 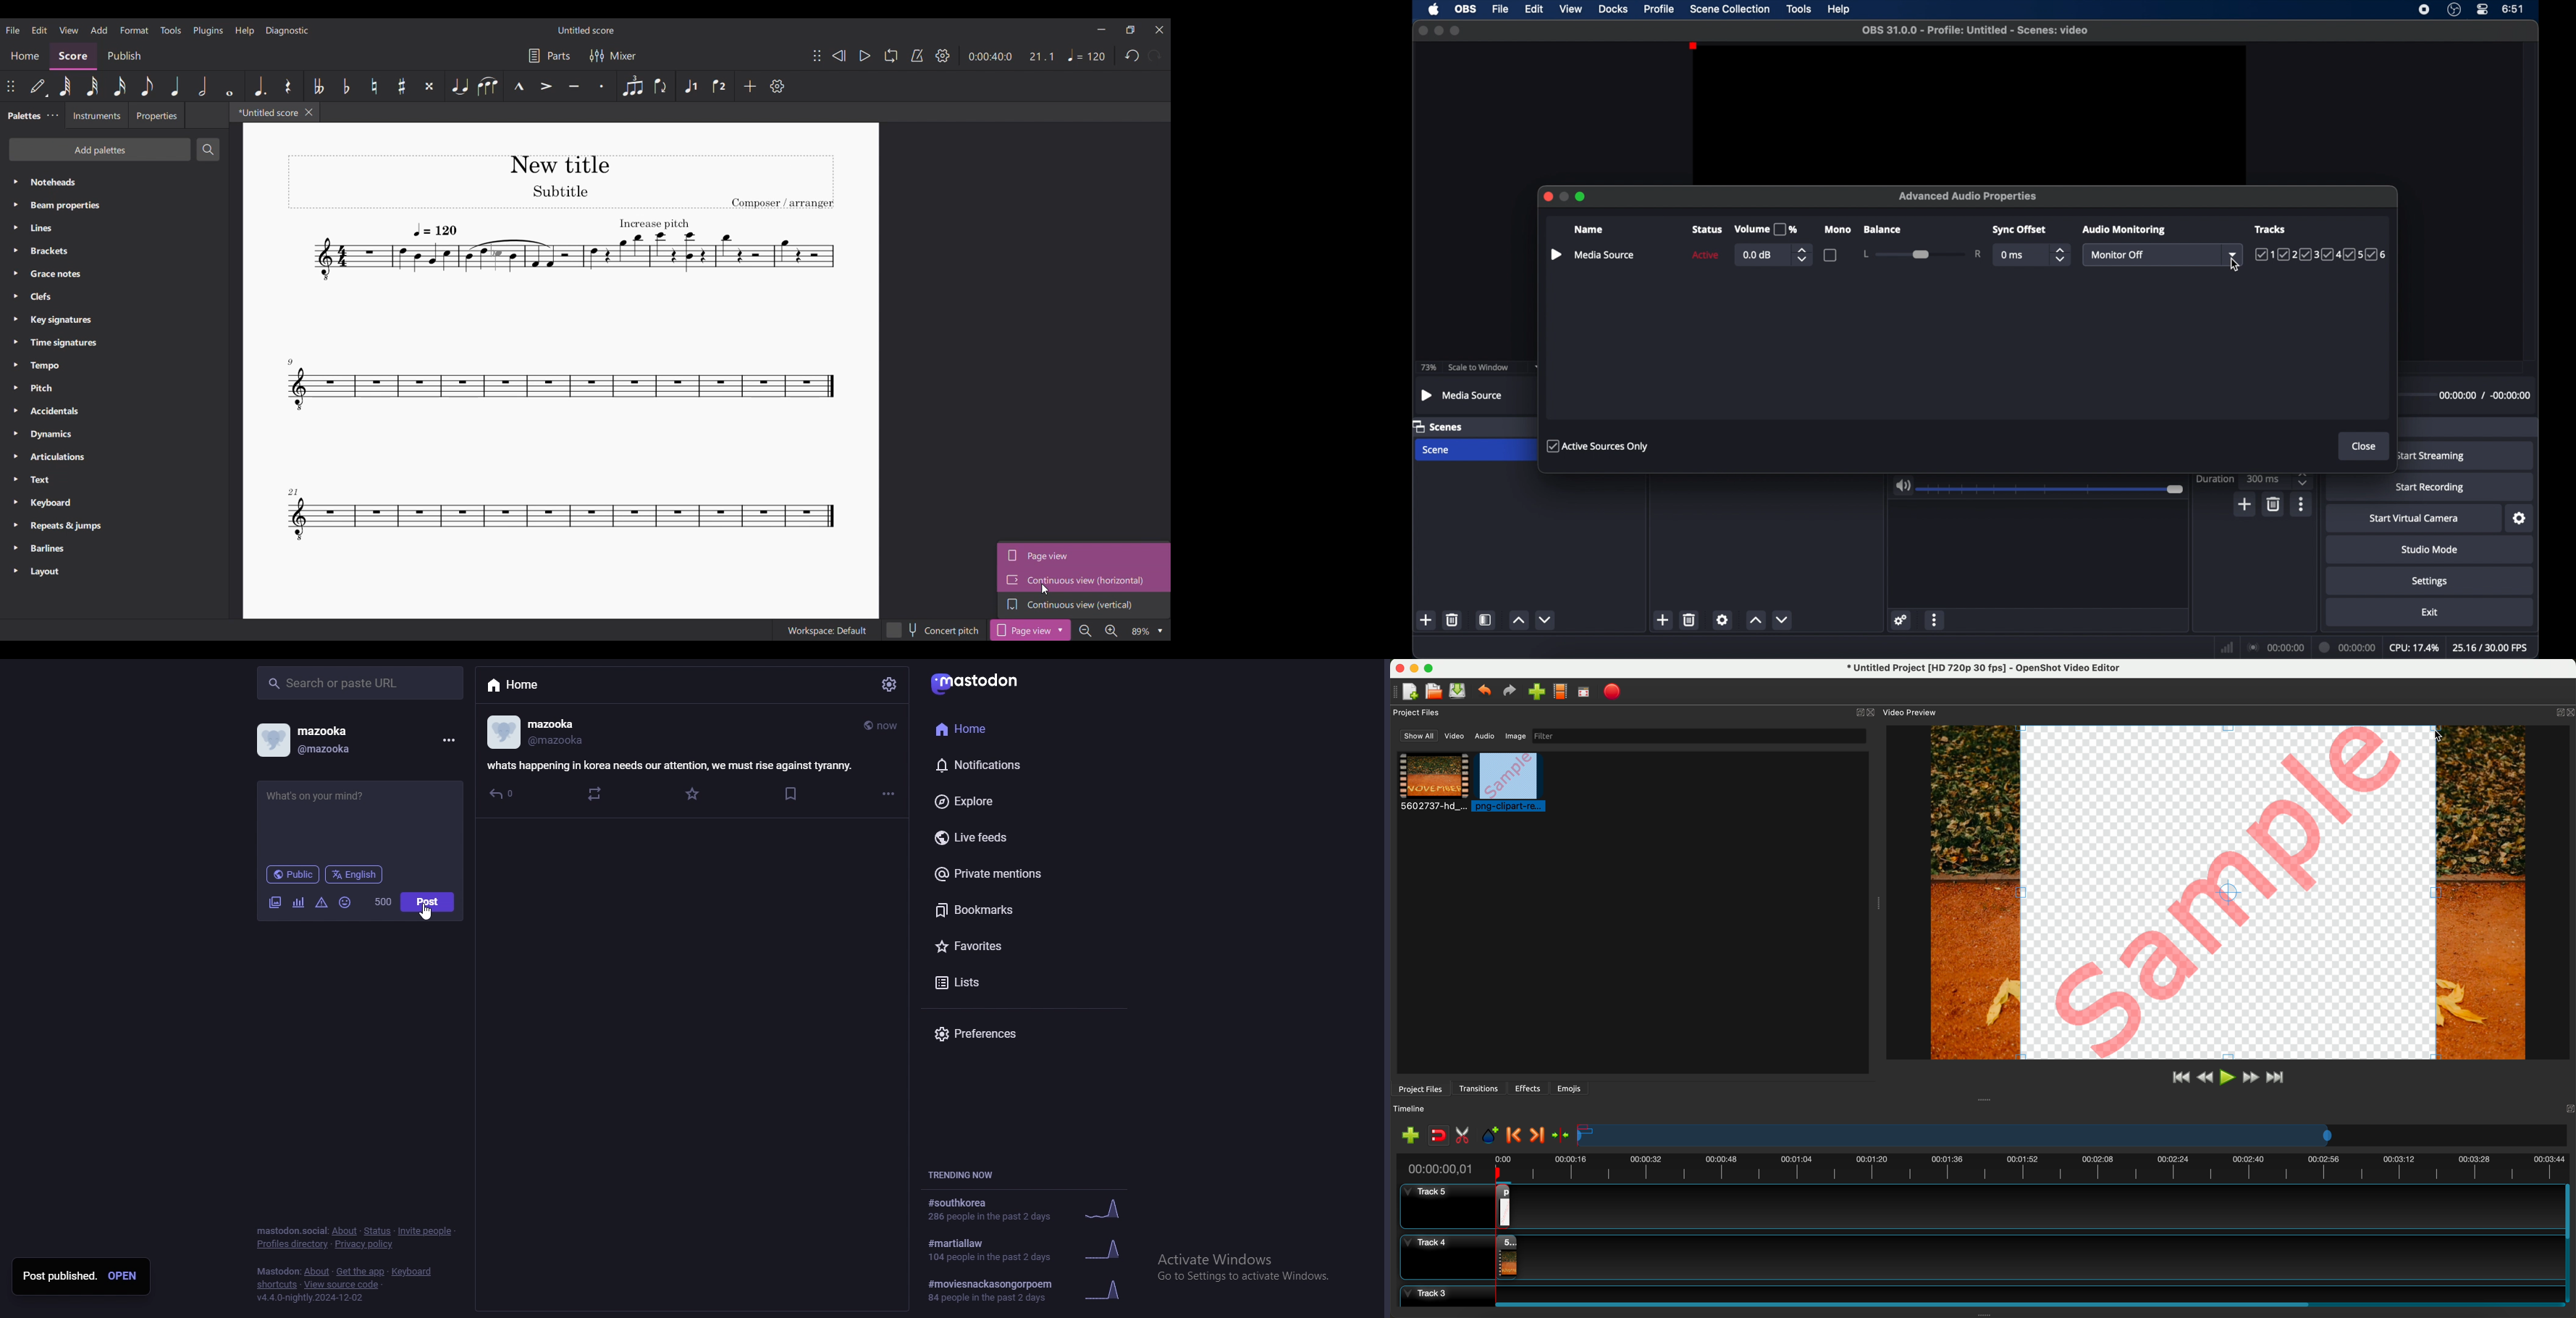 I want to click on effects, so click(x=1528, y=1088).